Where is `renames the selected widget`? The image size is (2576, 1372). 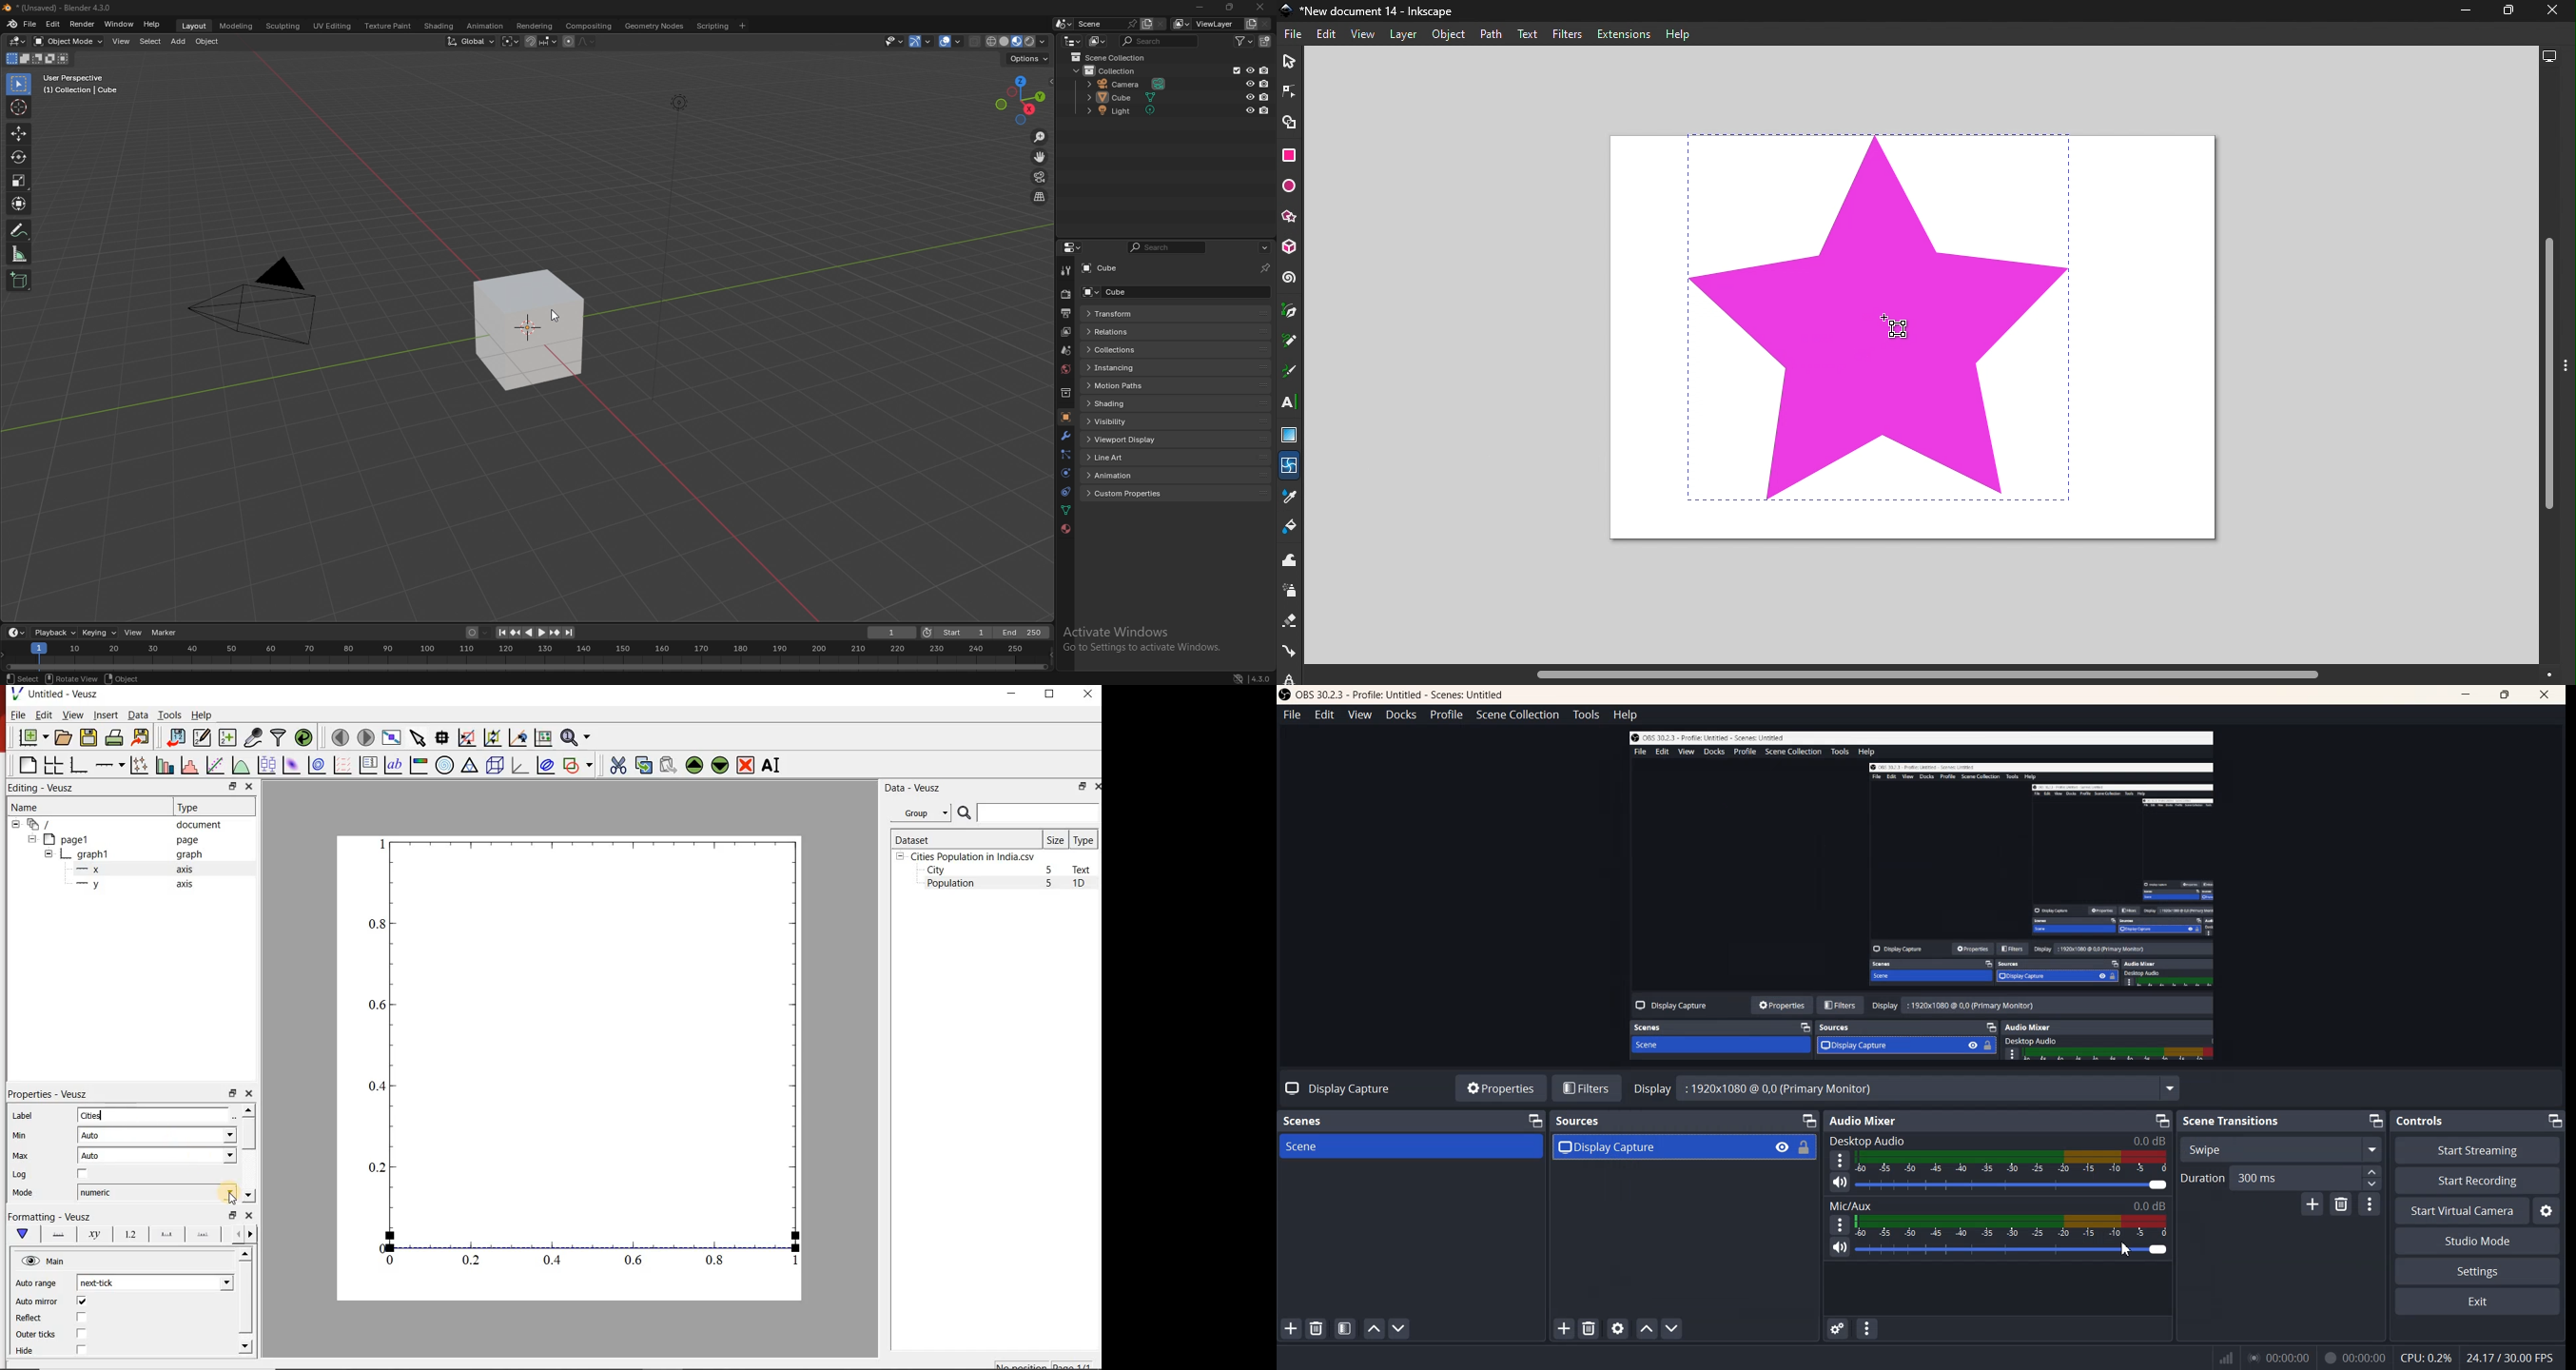
renames the selected widget is located at coordinates (772, 765).